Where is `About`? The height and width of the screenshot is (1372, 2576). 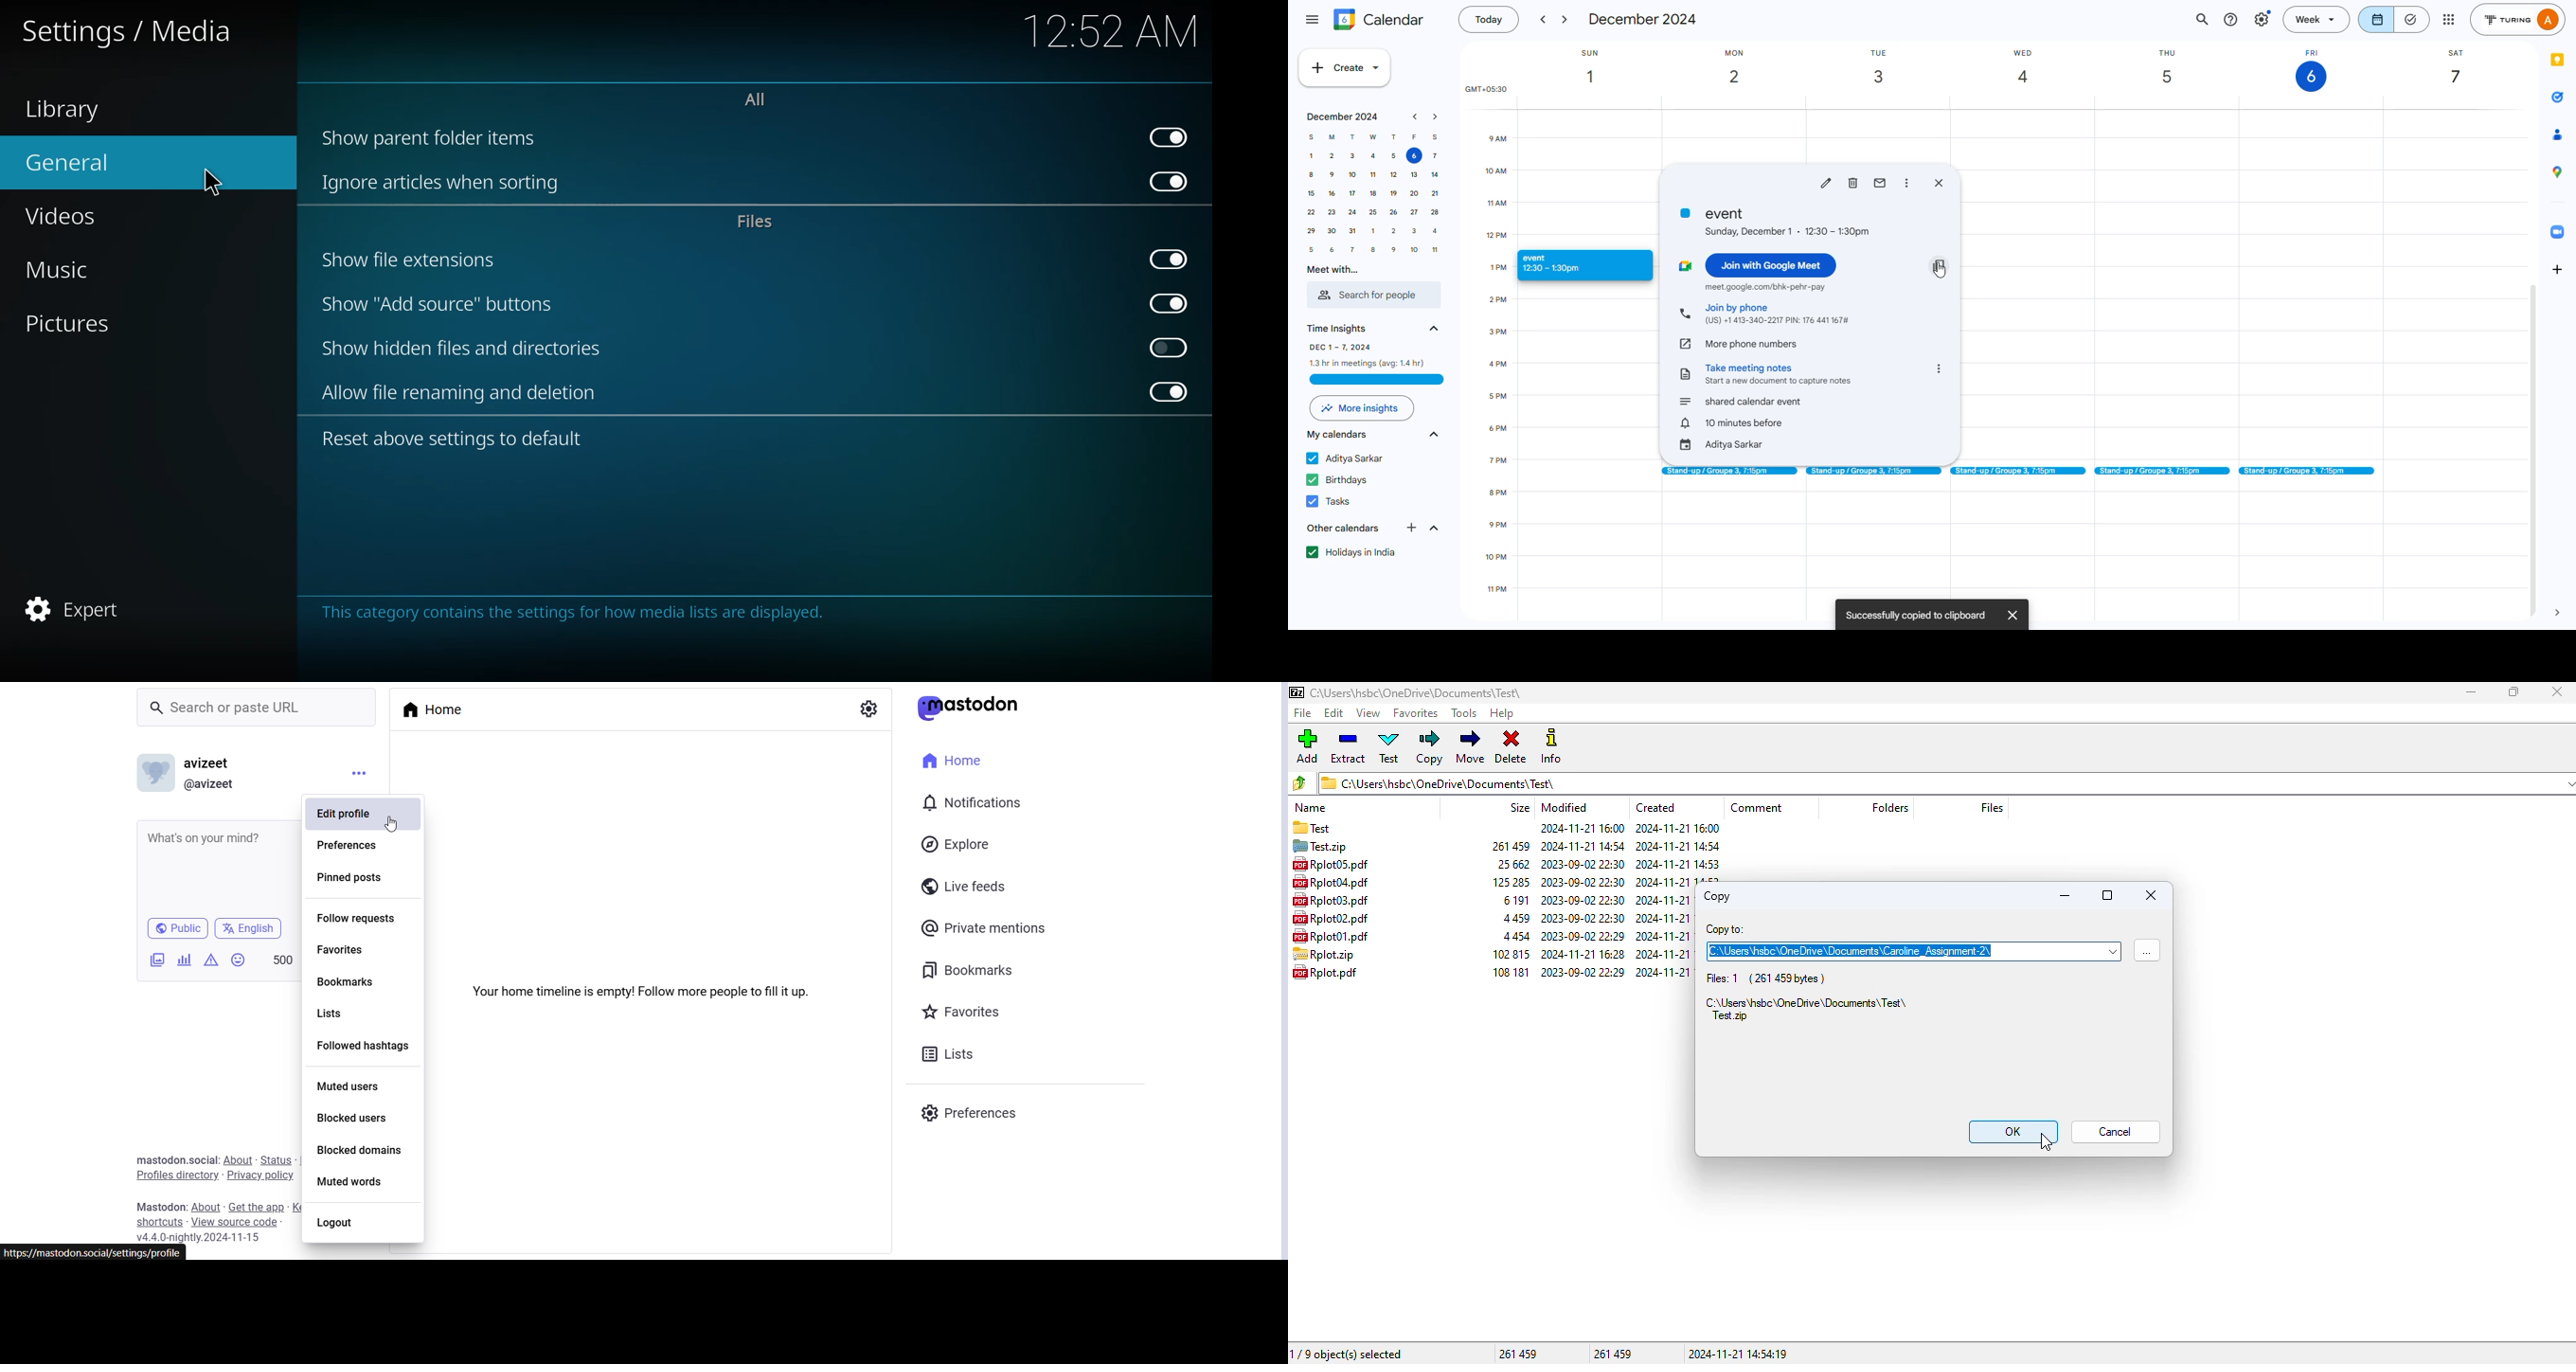 About is located at coordinates (240, 1160).